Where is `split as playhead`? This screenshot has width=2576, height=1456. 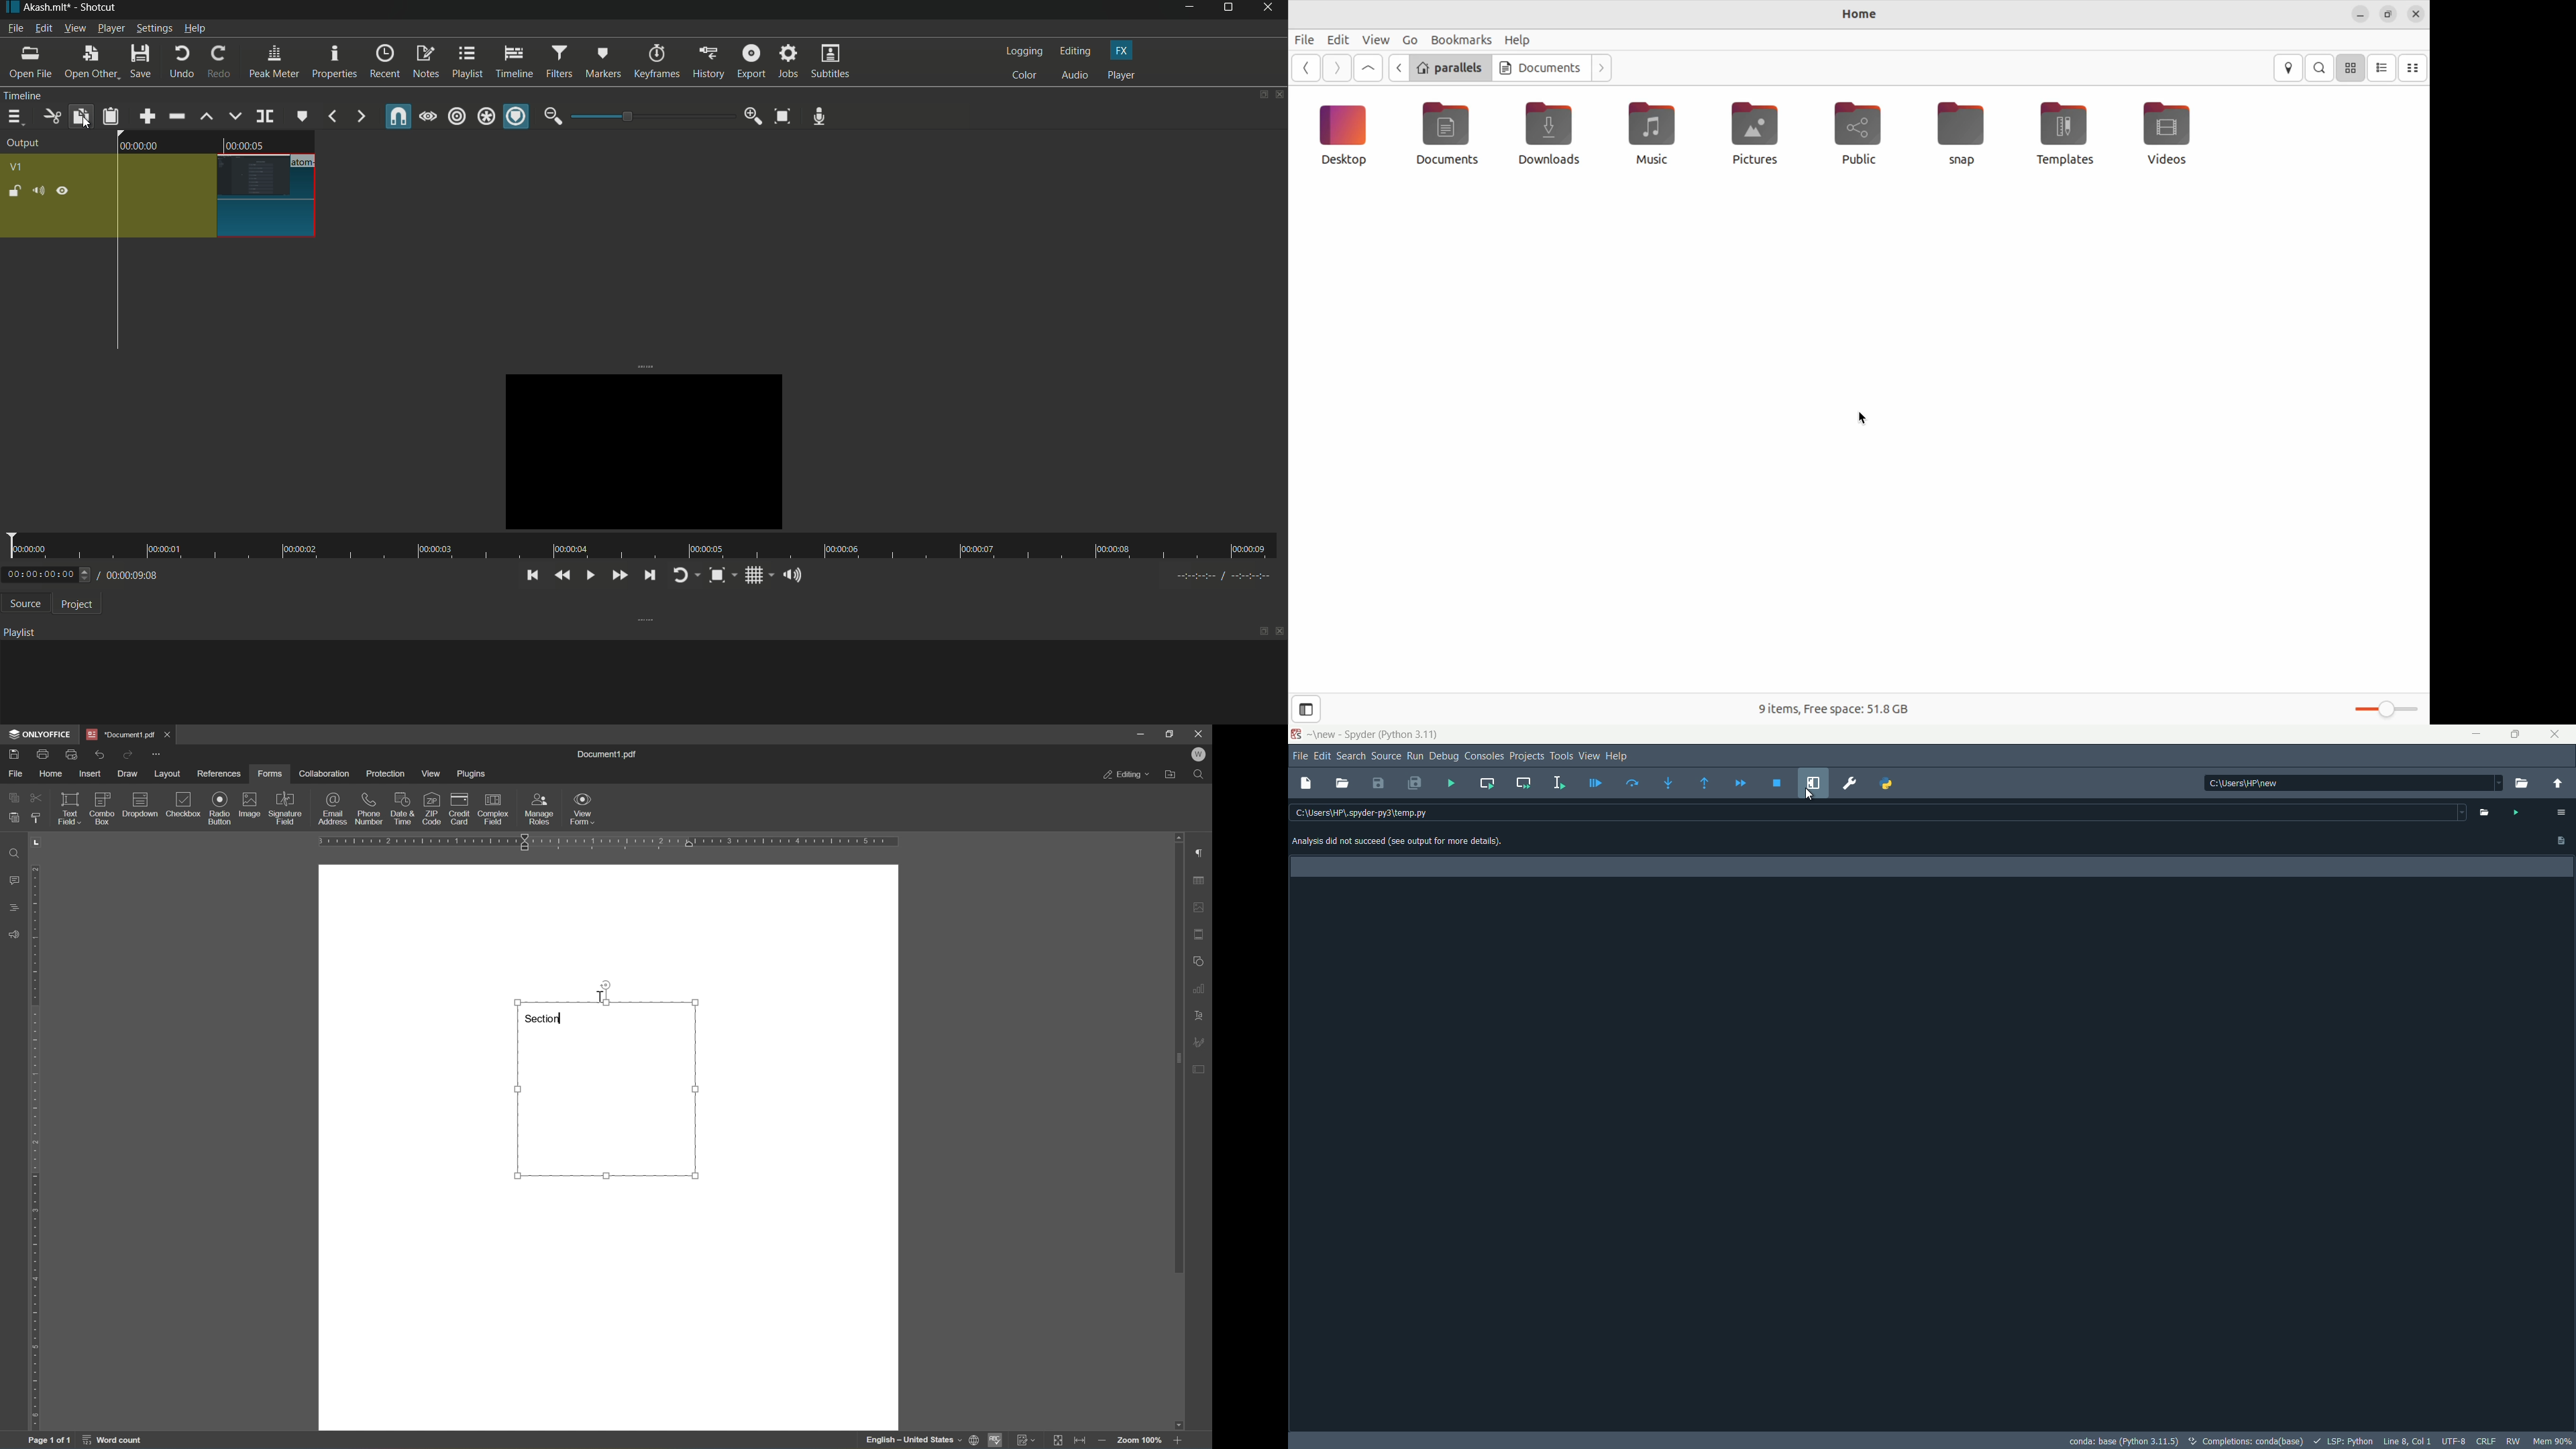
split as playhead is located at coordinates (264, 117).